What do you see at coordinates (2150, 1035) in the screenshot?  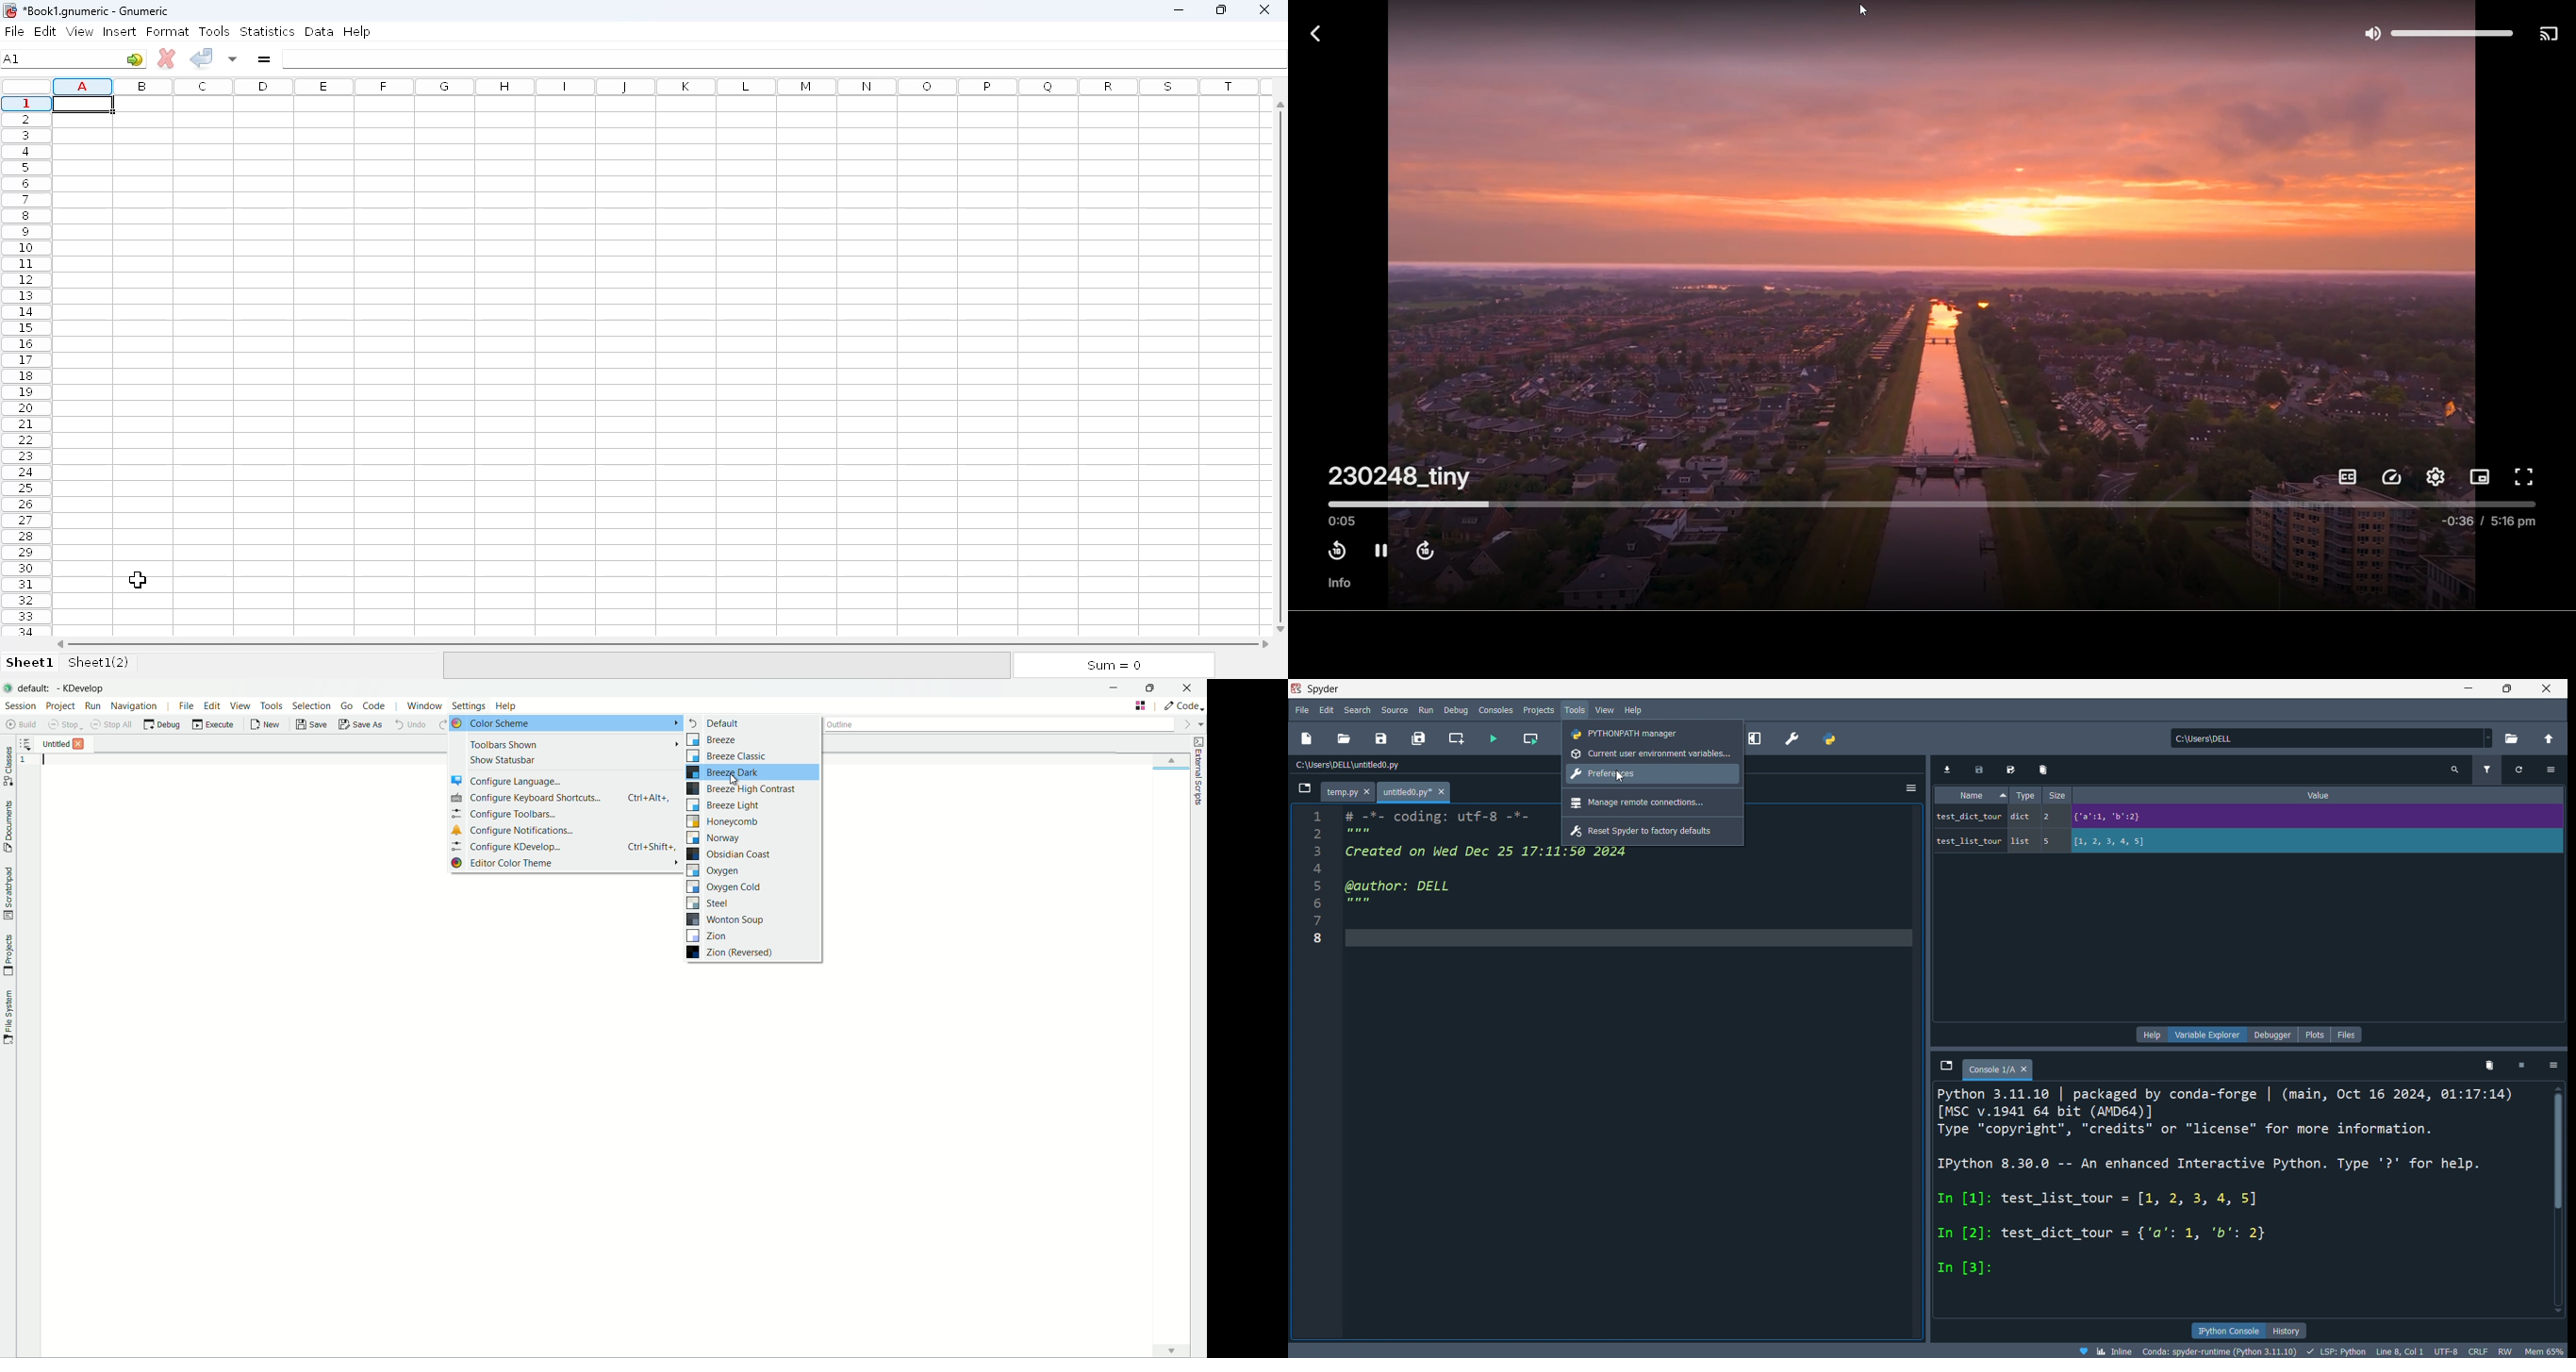 I see `help ` at bounding box center [2150, 1035].